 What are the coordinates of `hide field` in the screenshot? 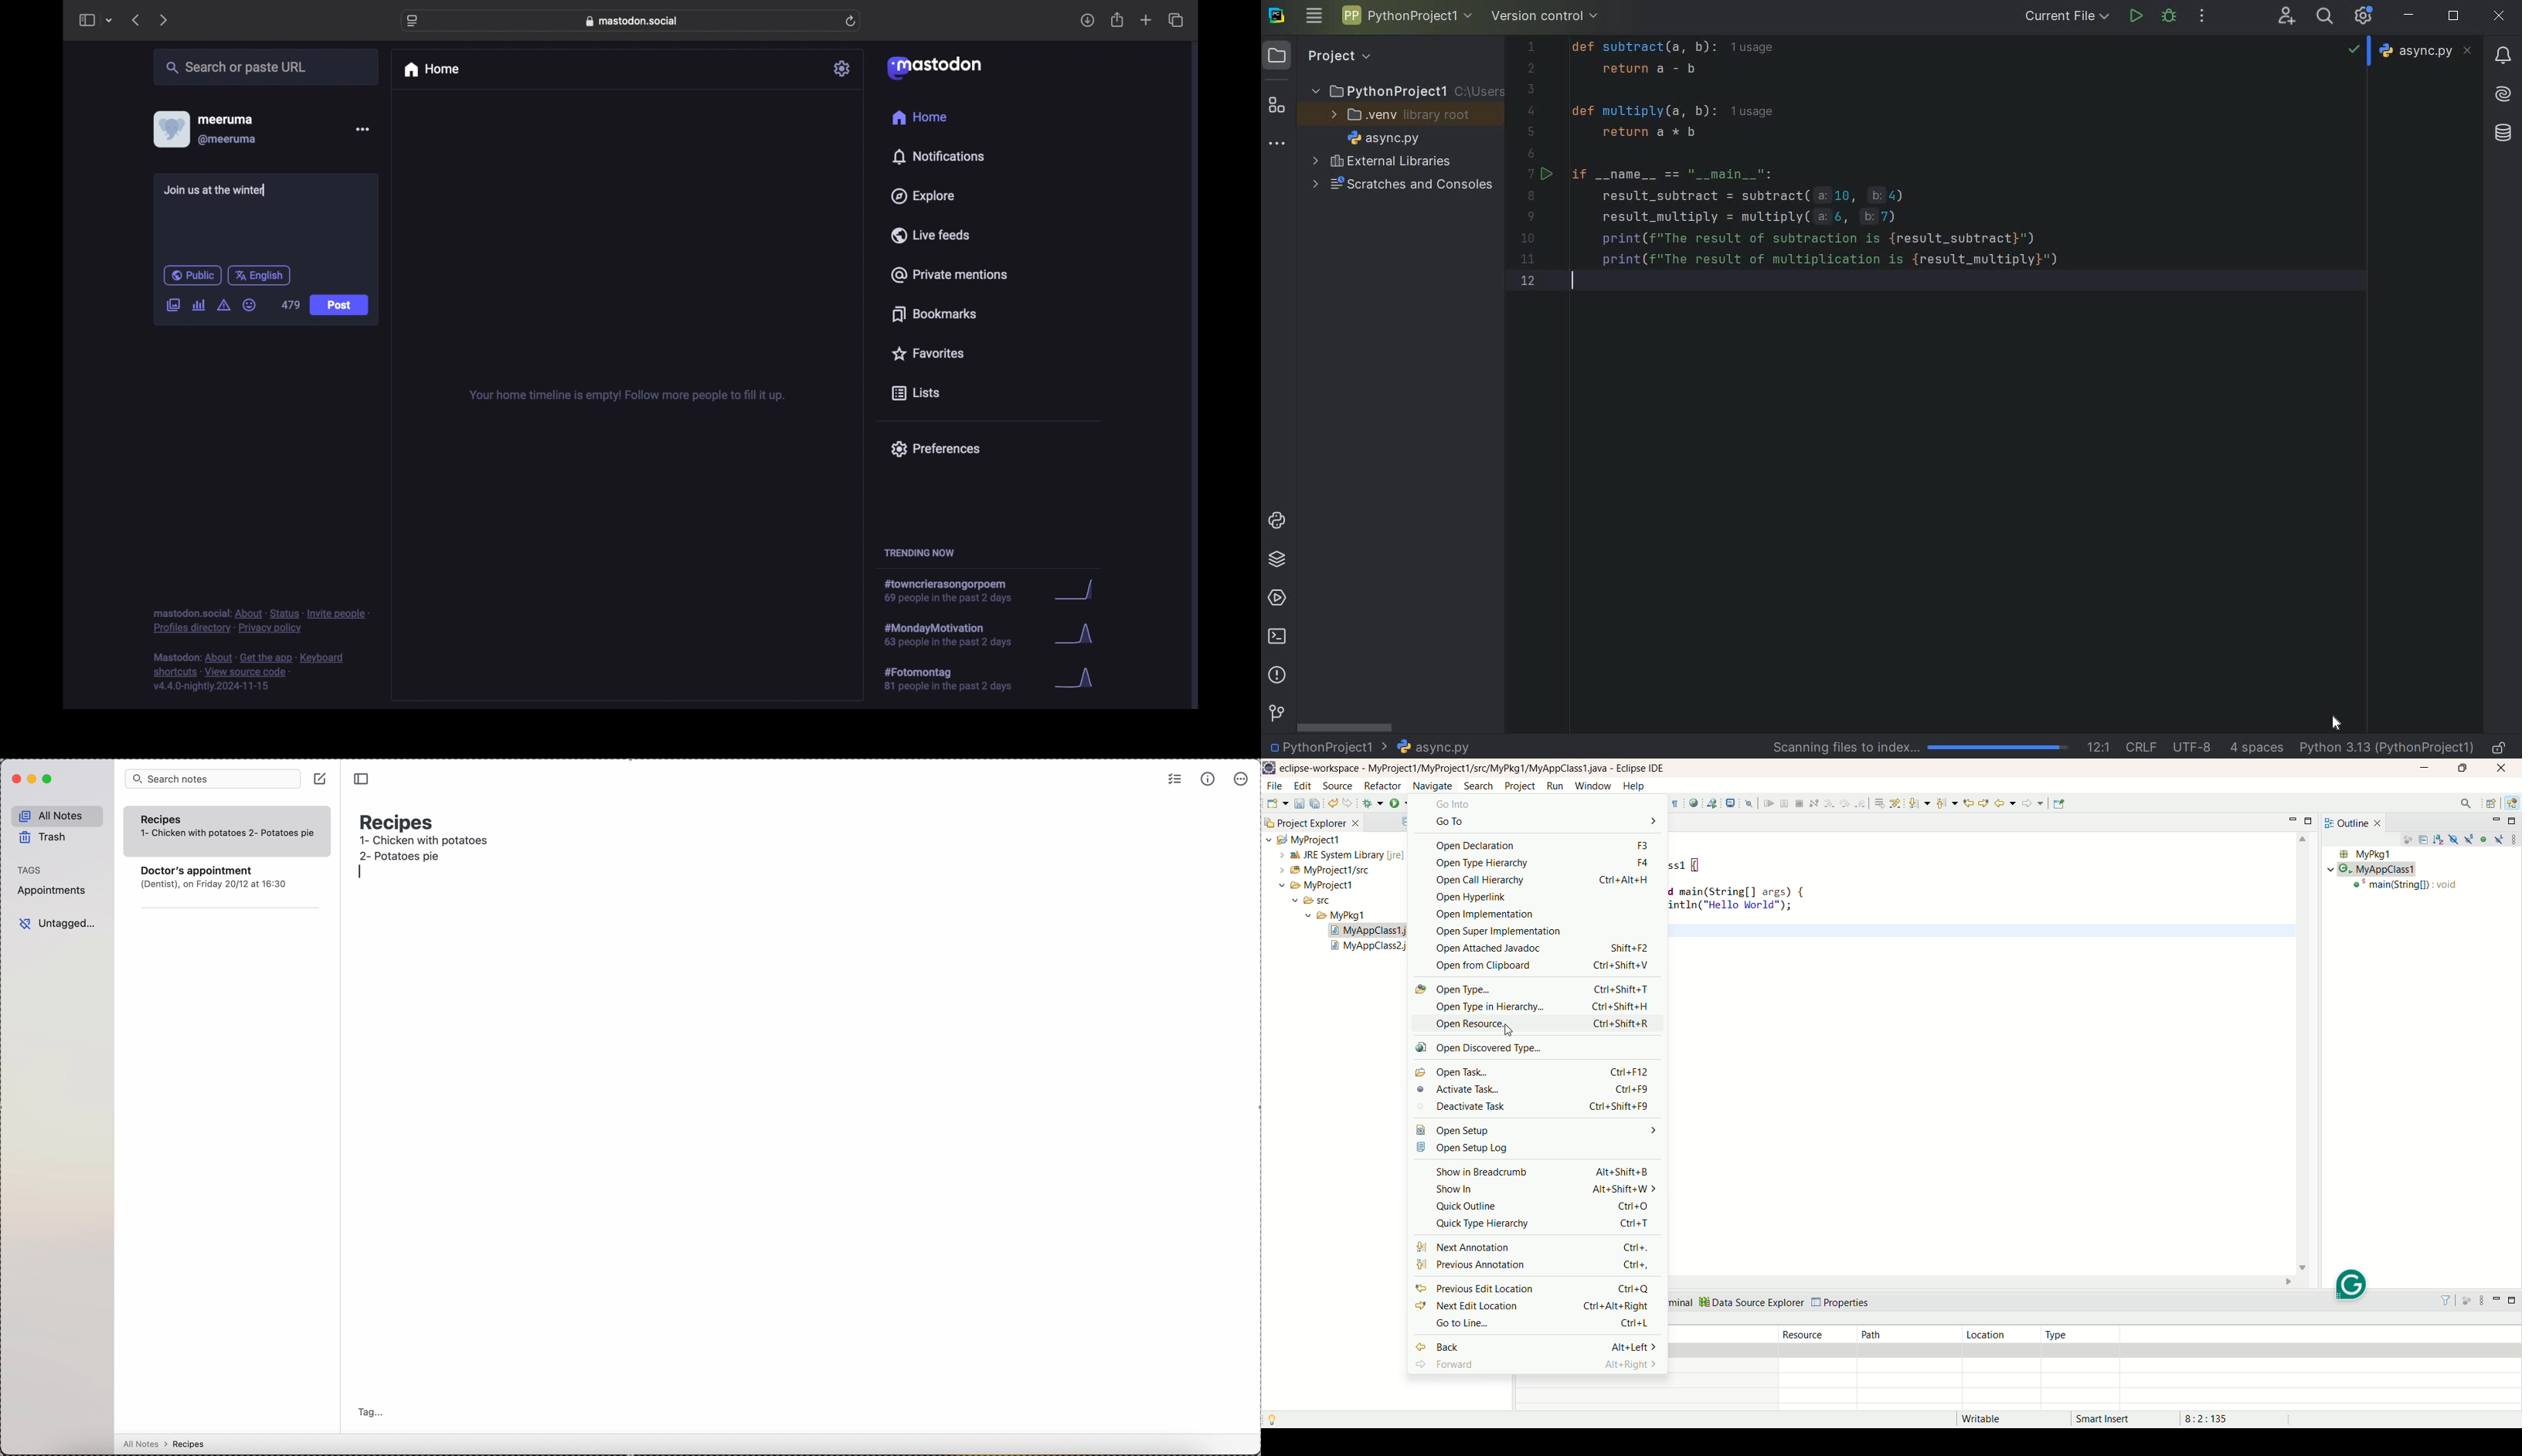 It's located at (2452, 839).